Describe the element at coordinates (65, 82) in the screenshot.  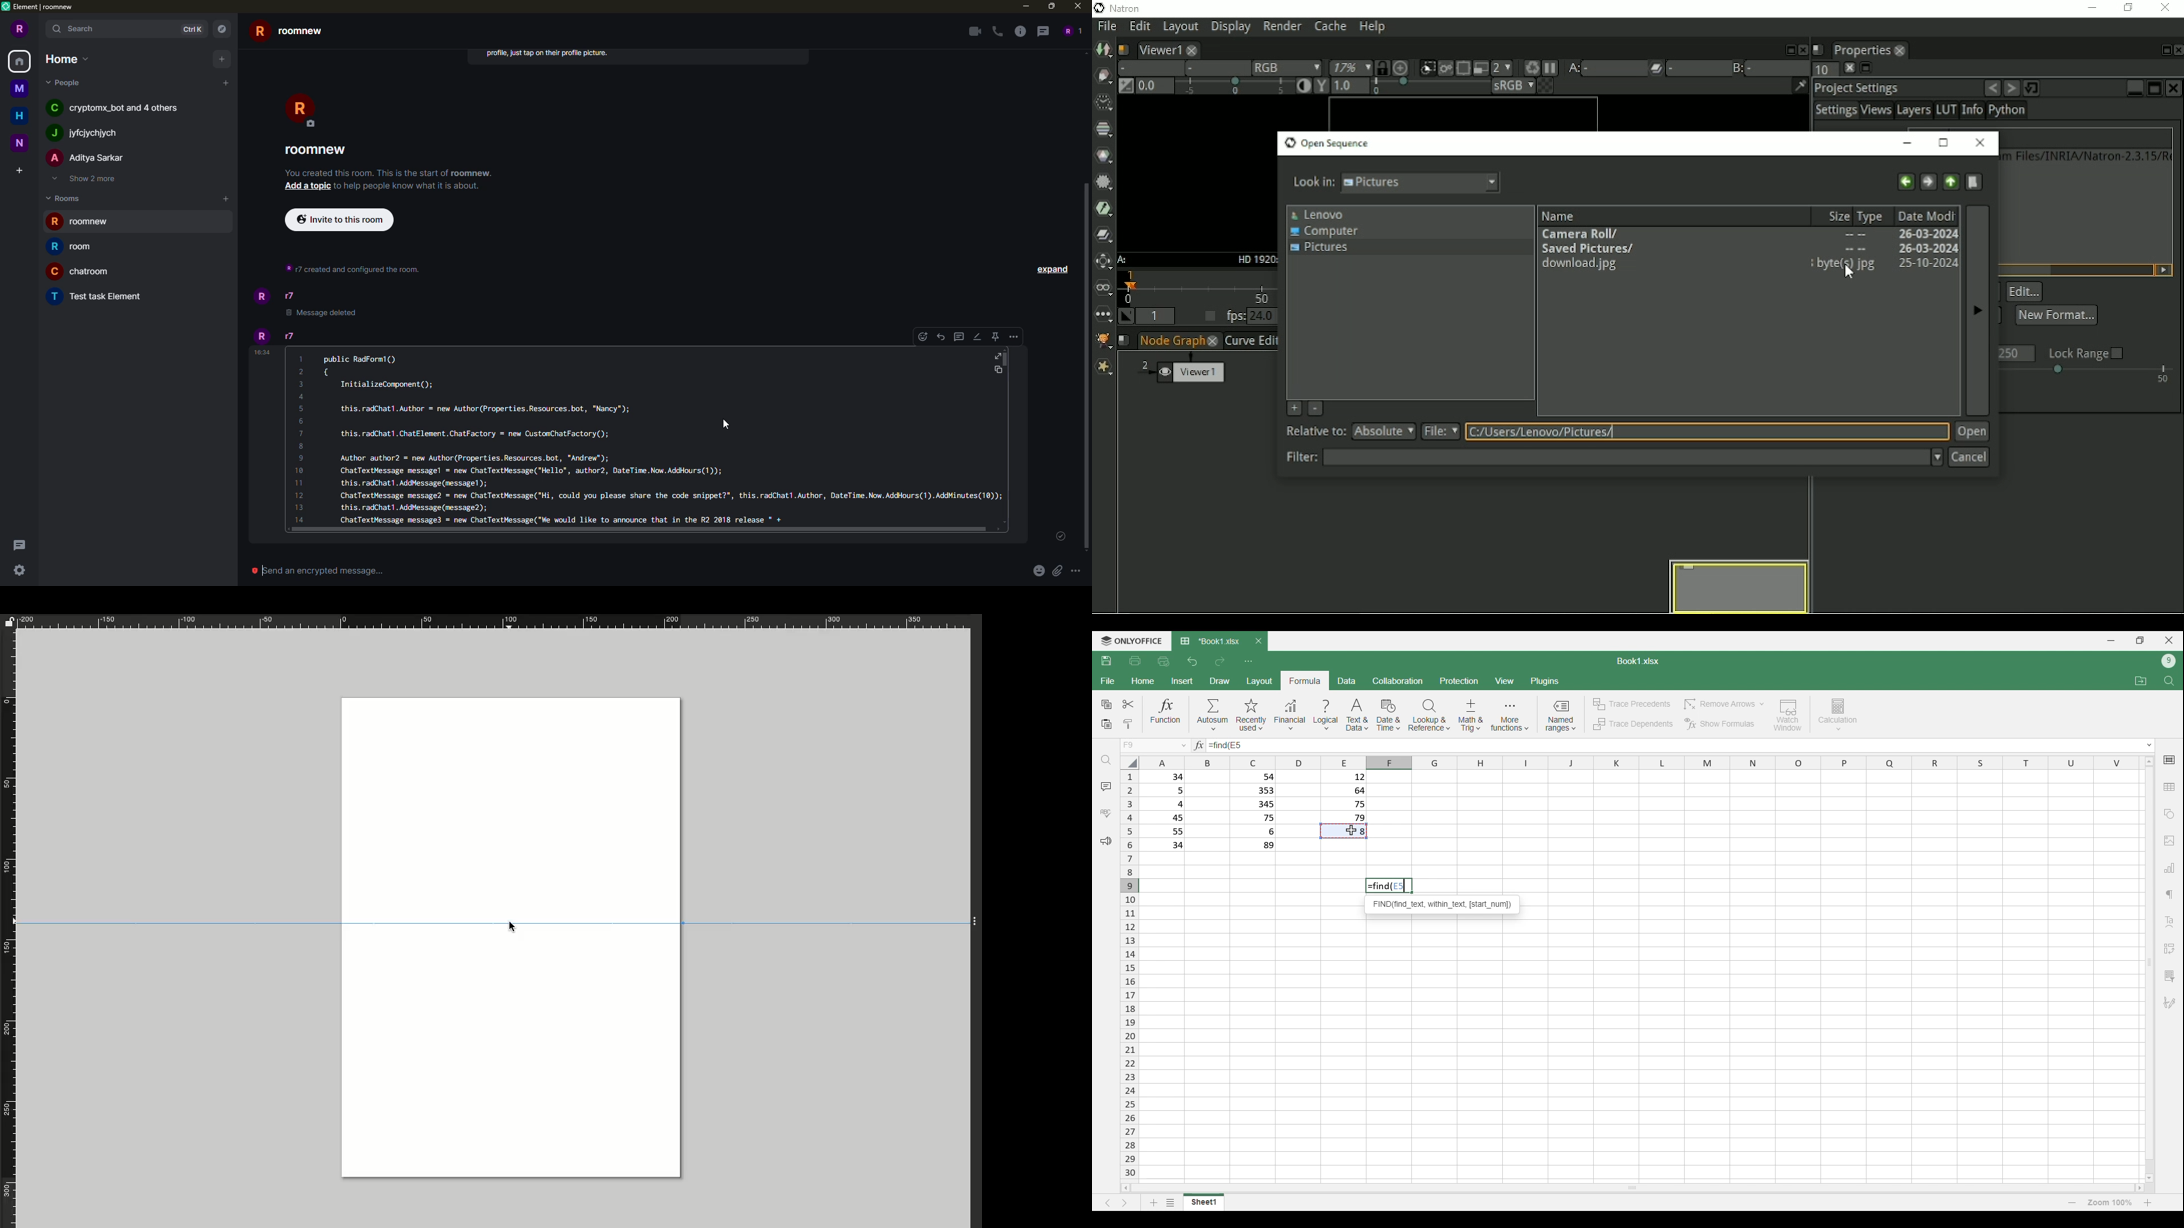
I see `people` at that location.